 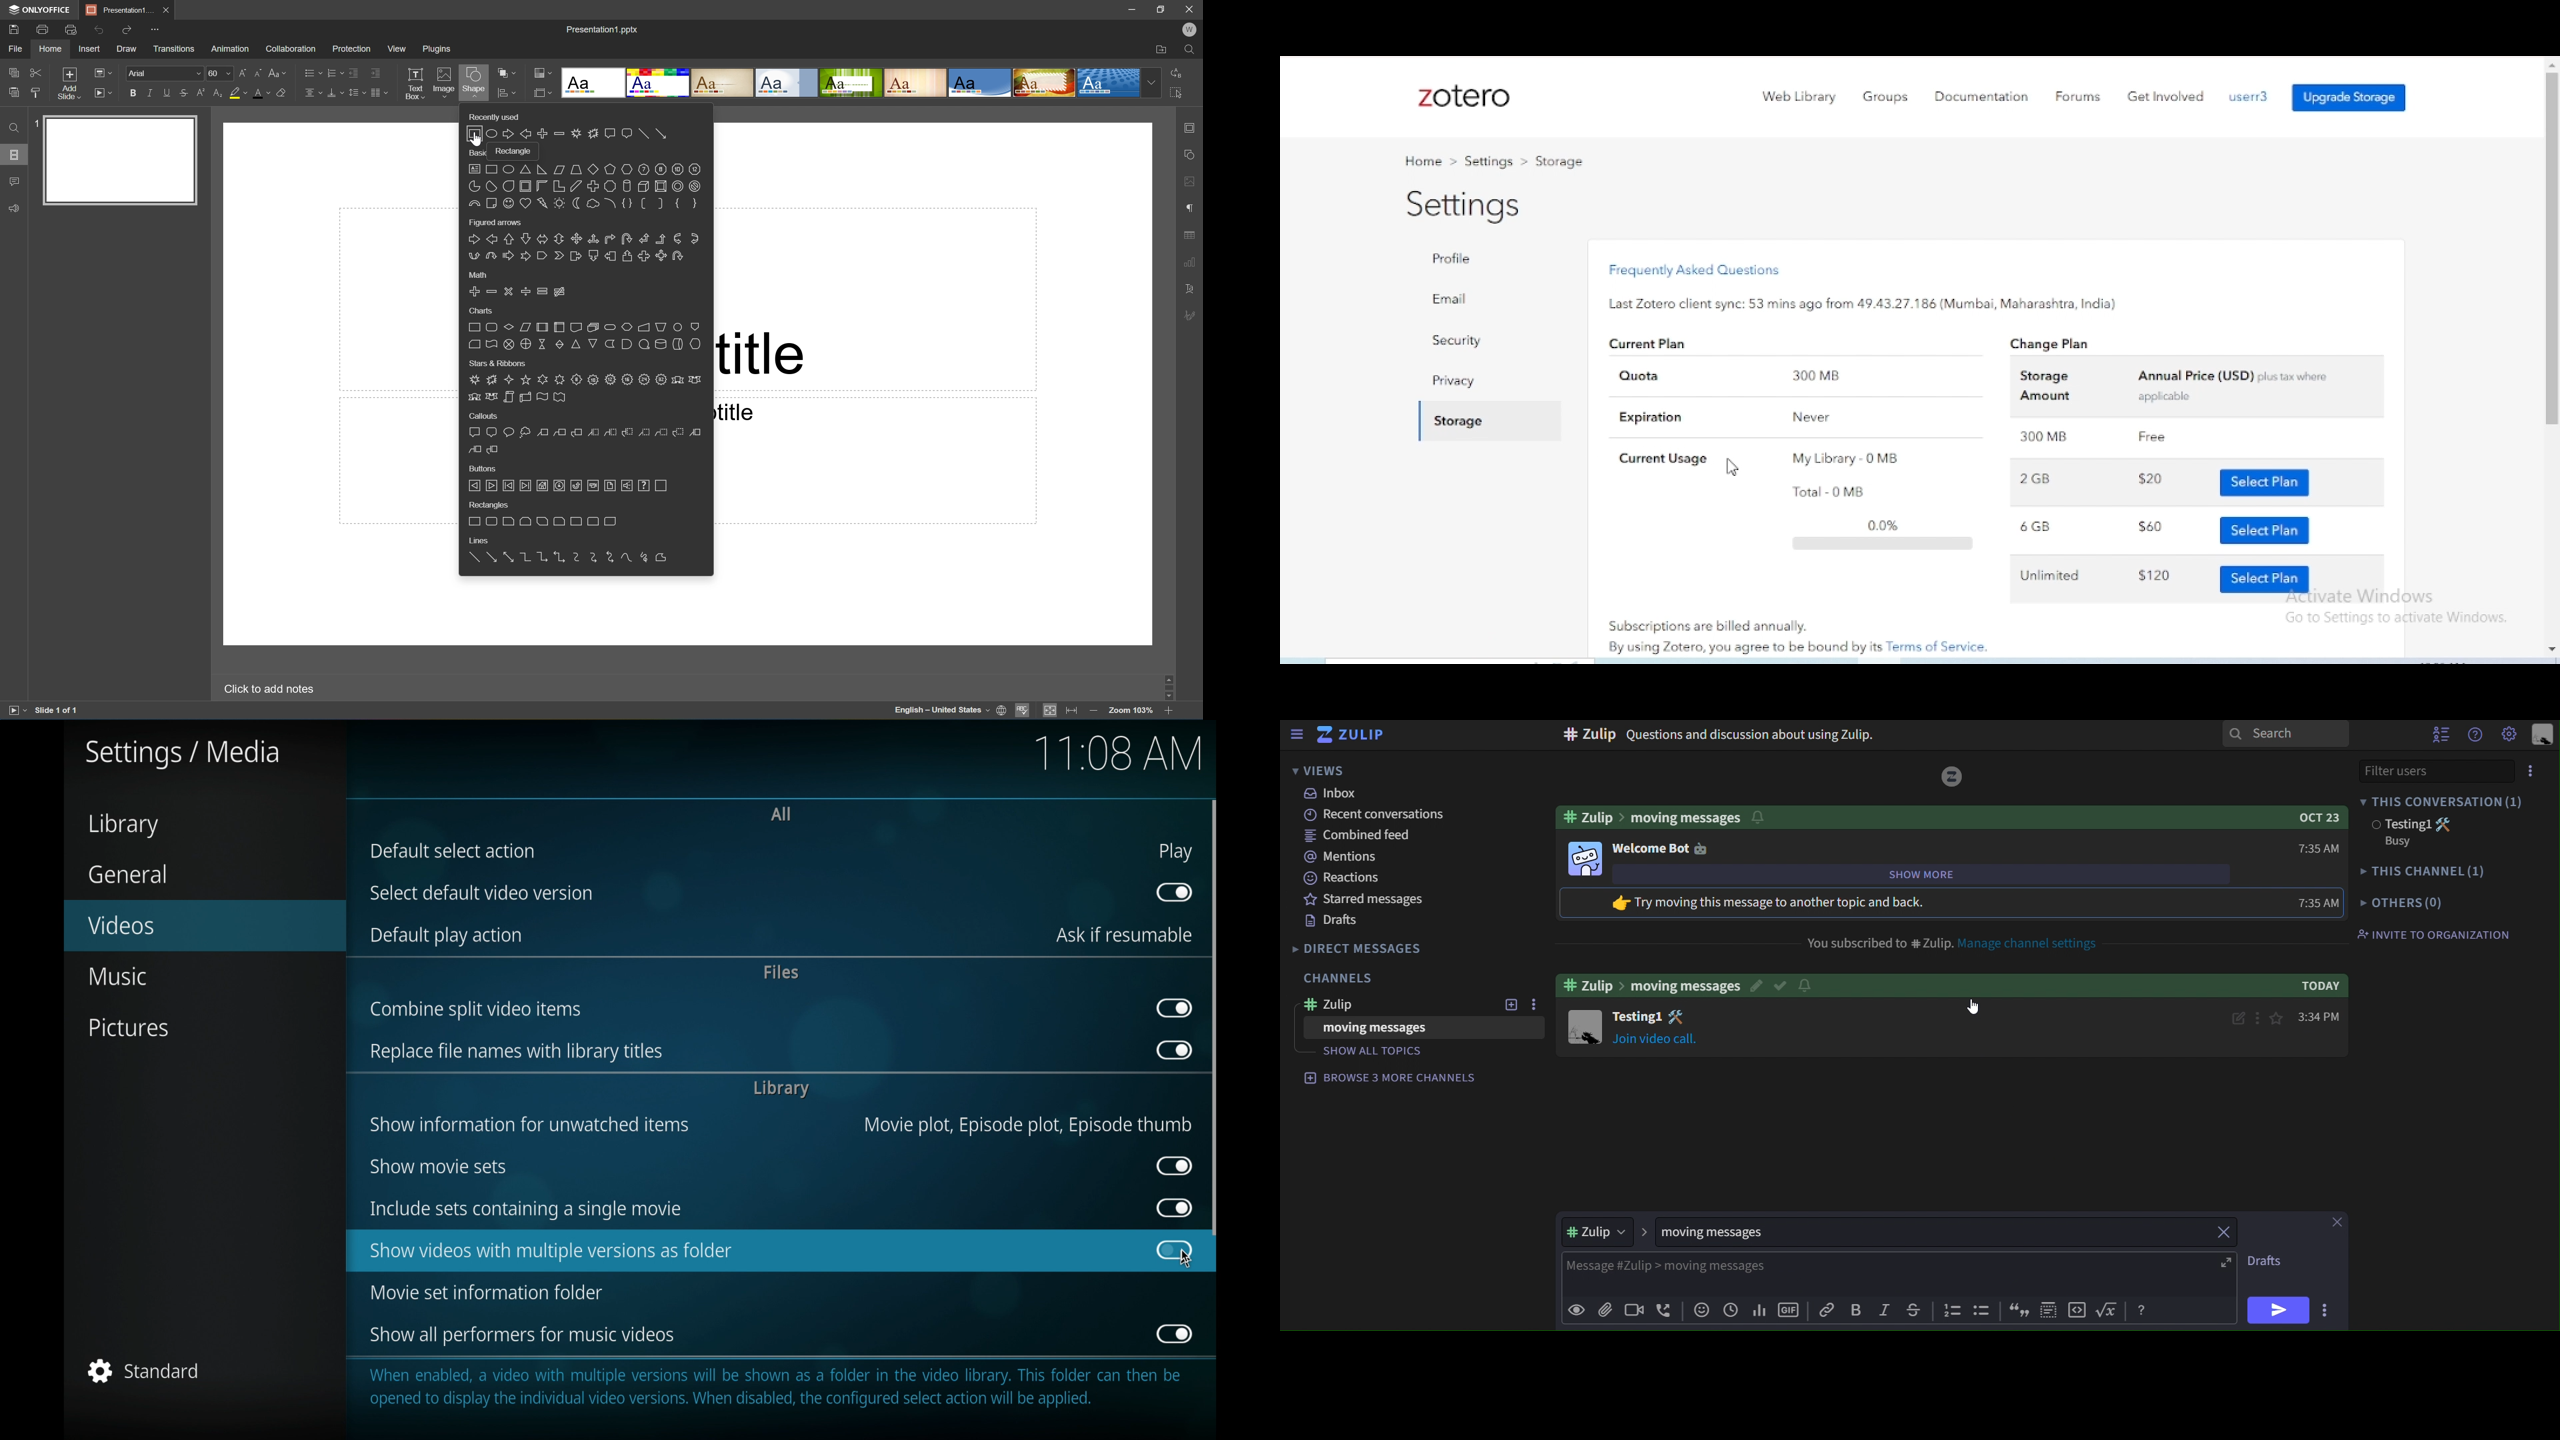 What do you see at coordinates (128, 49) in the screenshot?
I see `Draw` at bounding box center [128, 49].